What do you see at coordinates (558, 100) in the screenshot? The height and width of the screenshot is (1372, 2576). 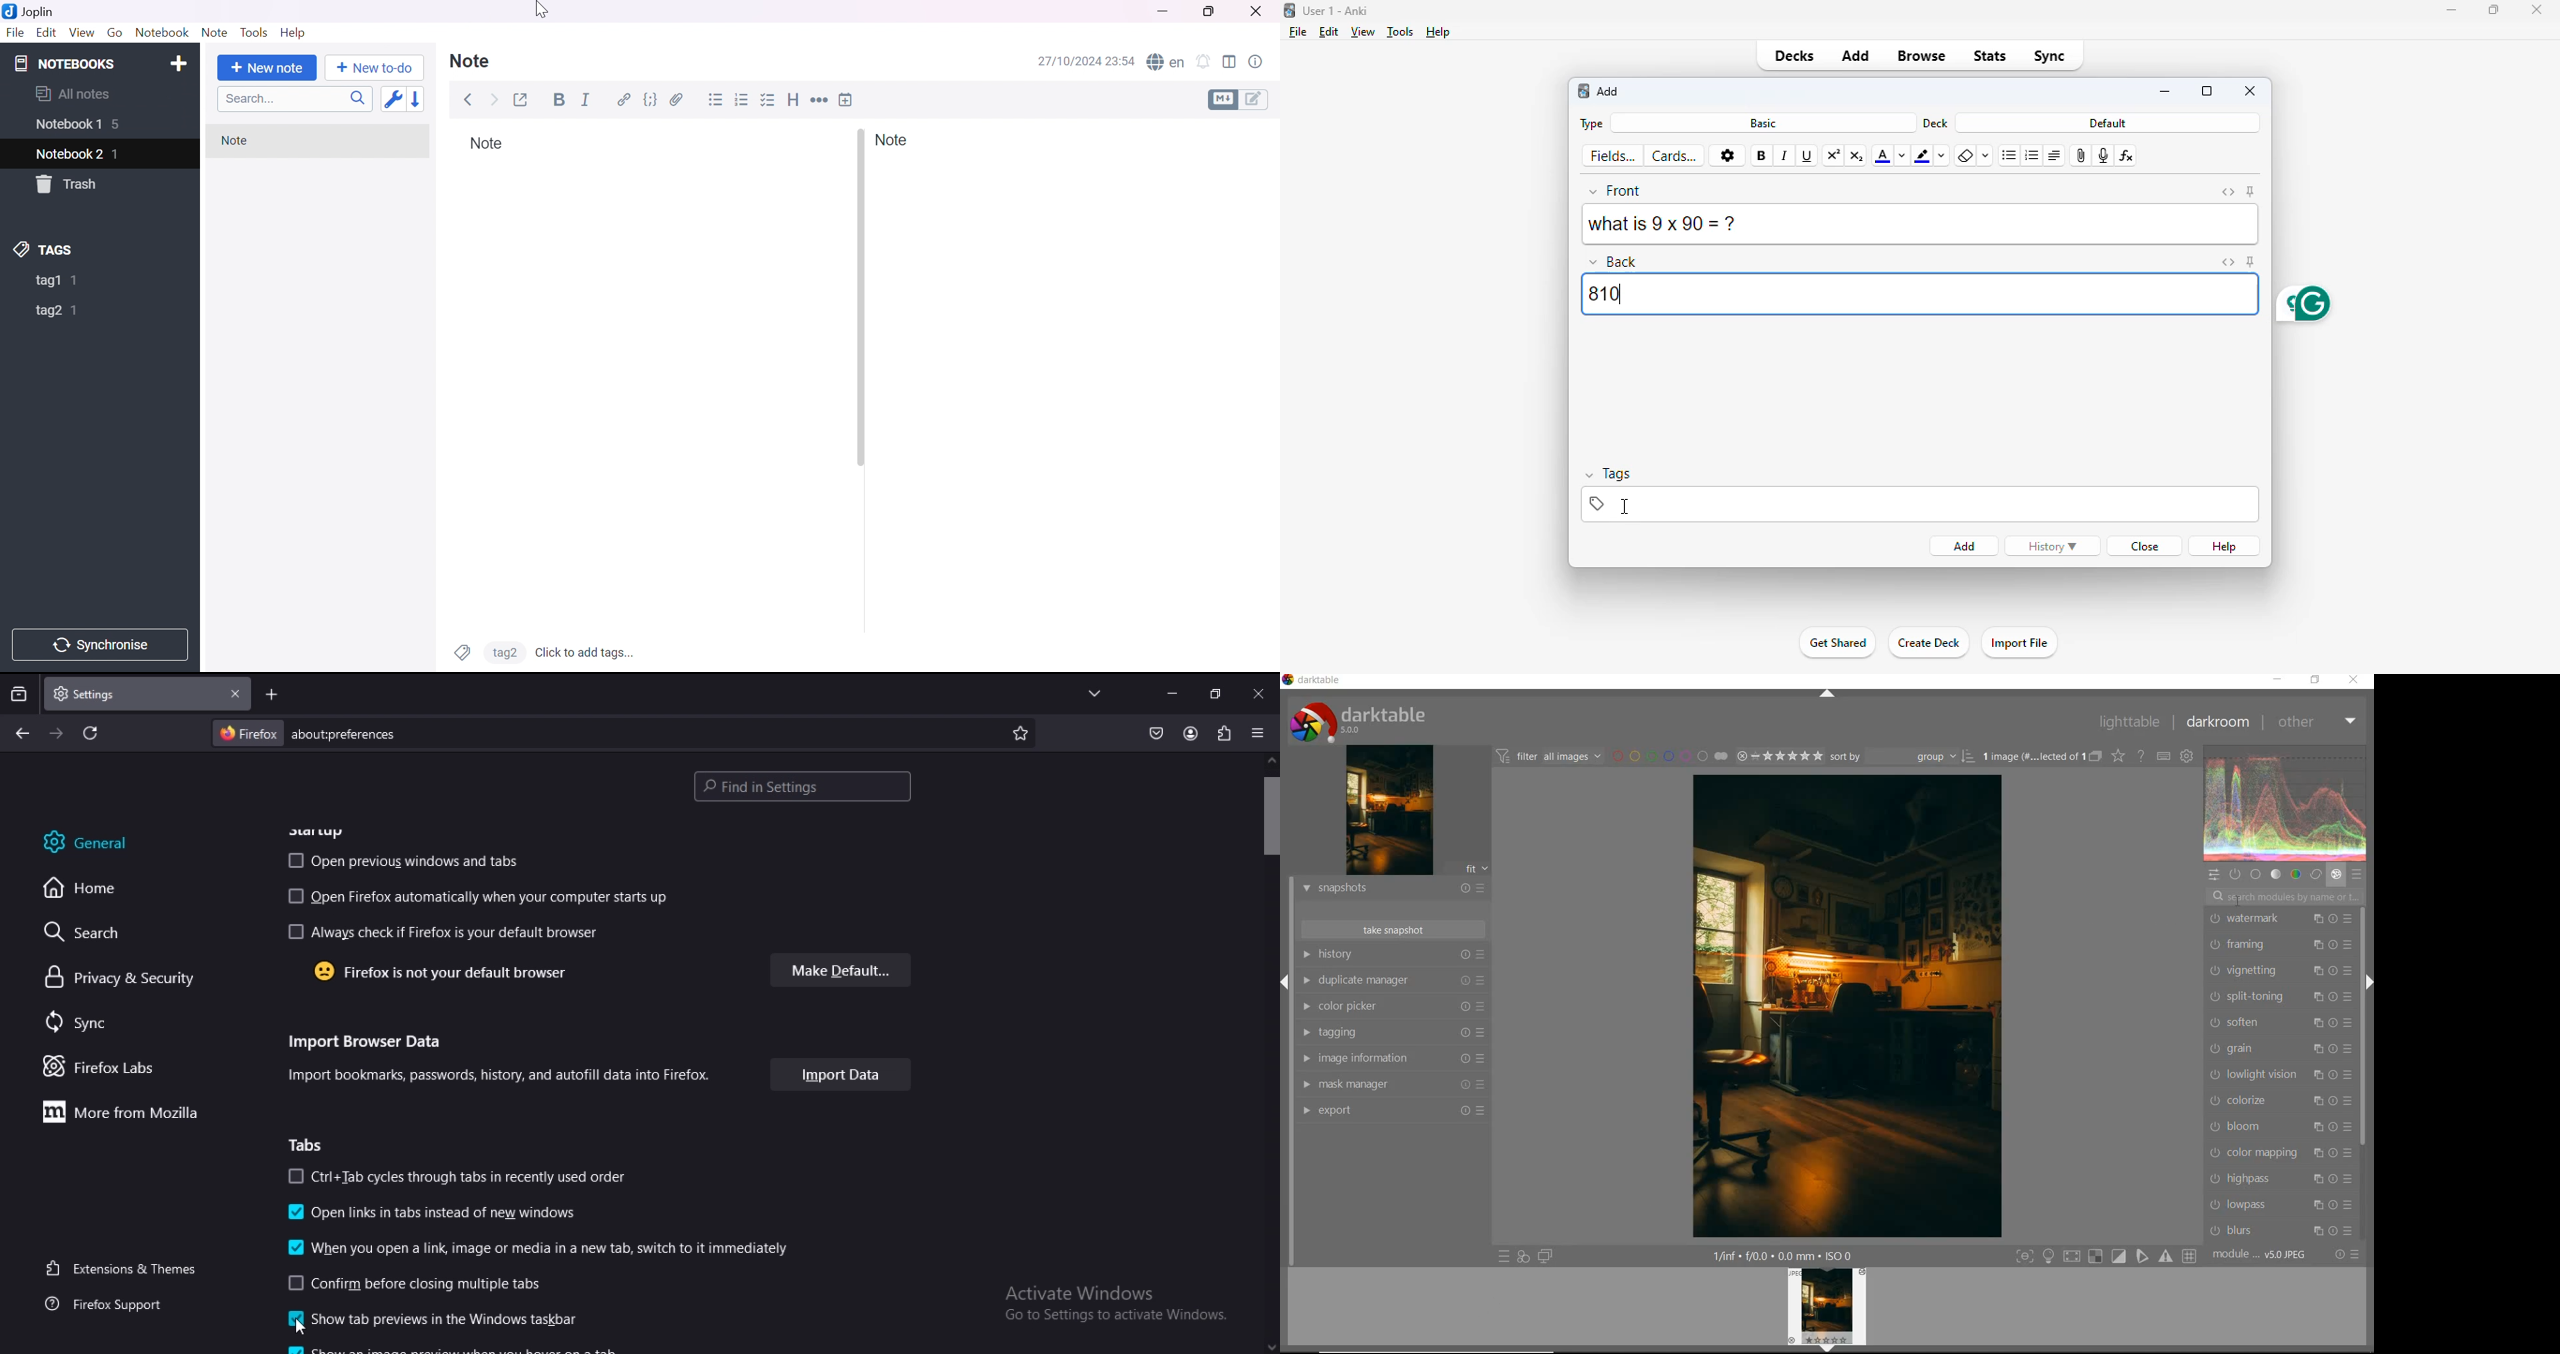 I see `Bold` at bounding box center [558, 100].